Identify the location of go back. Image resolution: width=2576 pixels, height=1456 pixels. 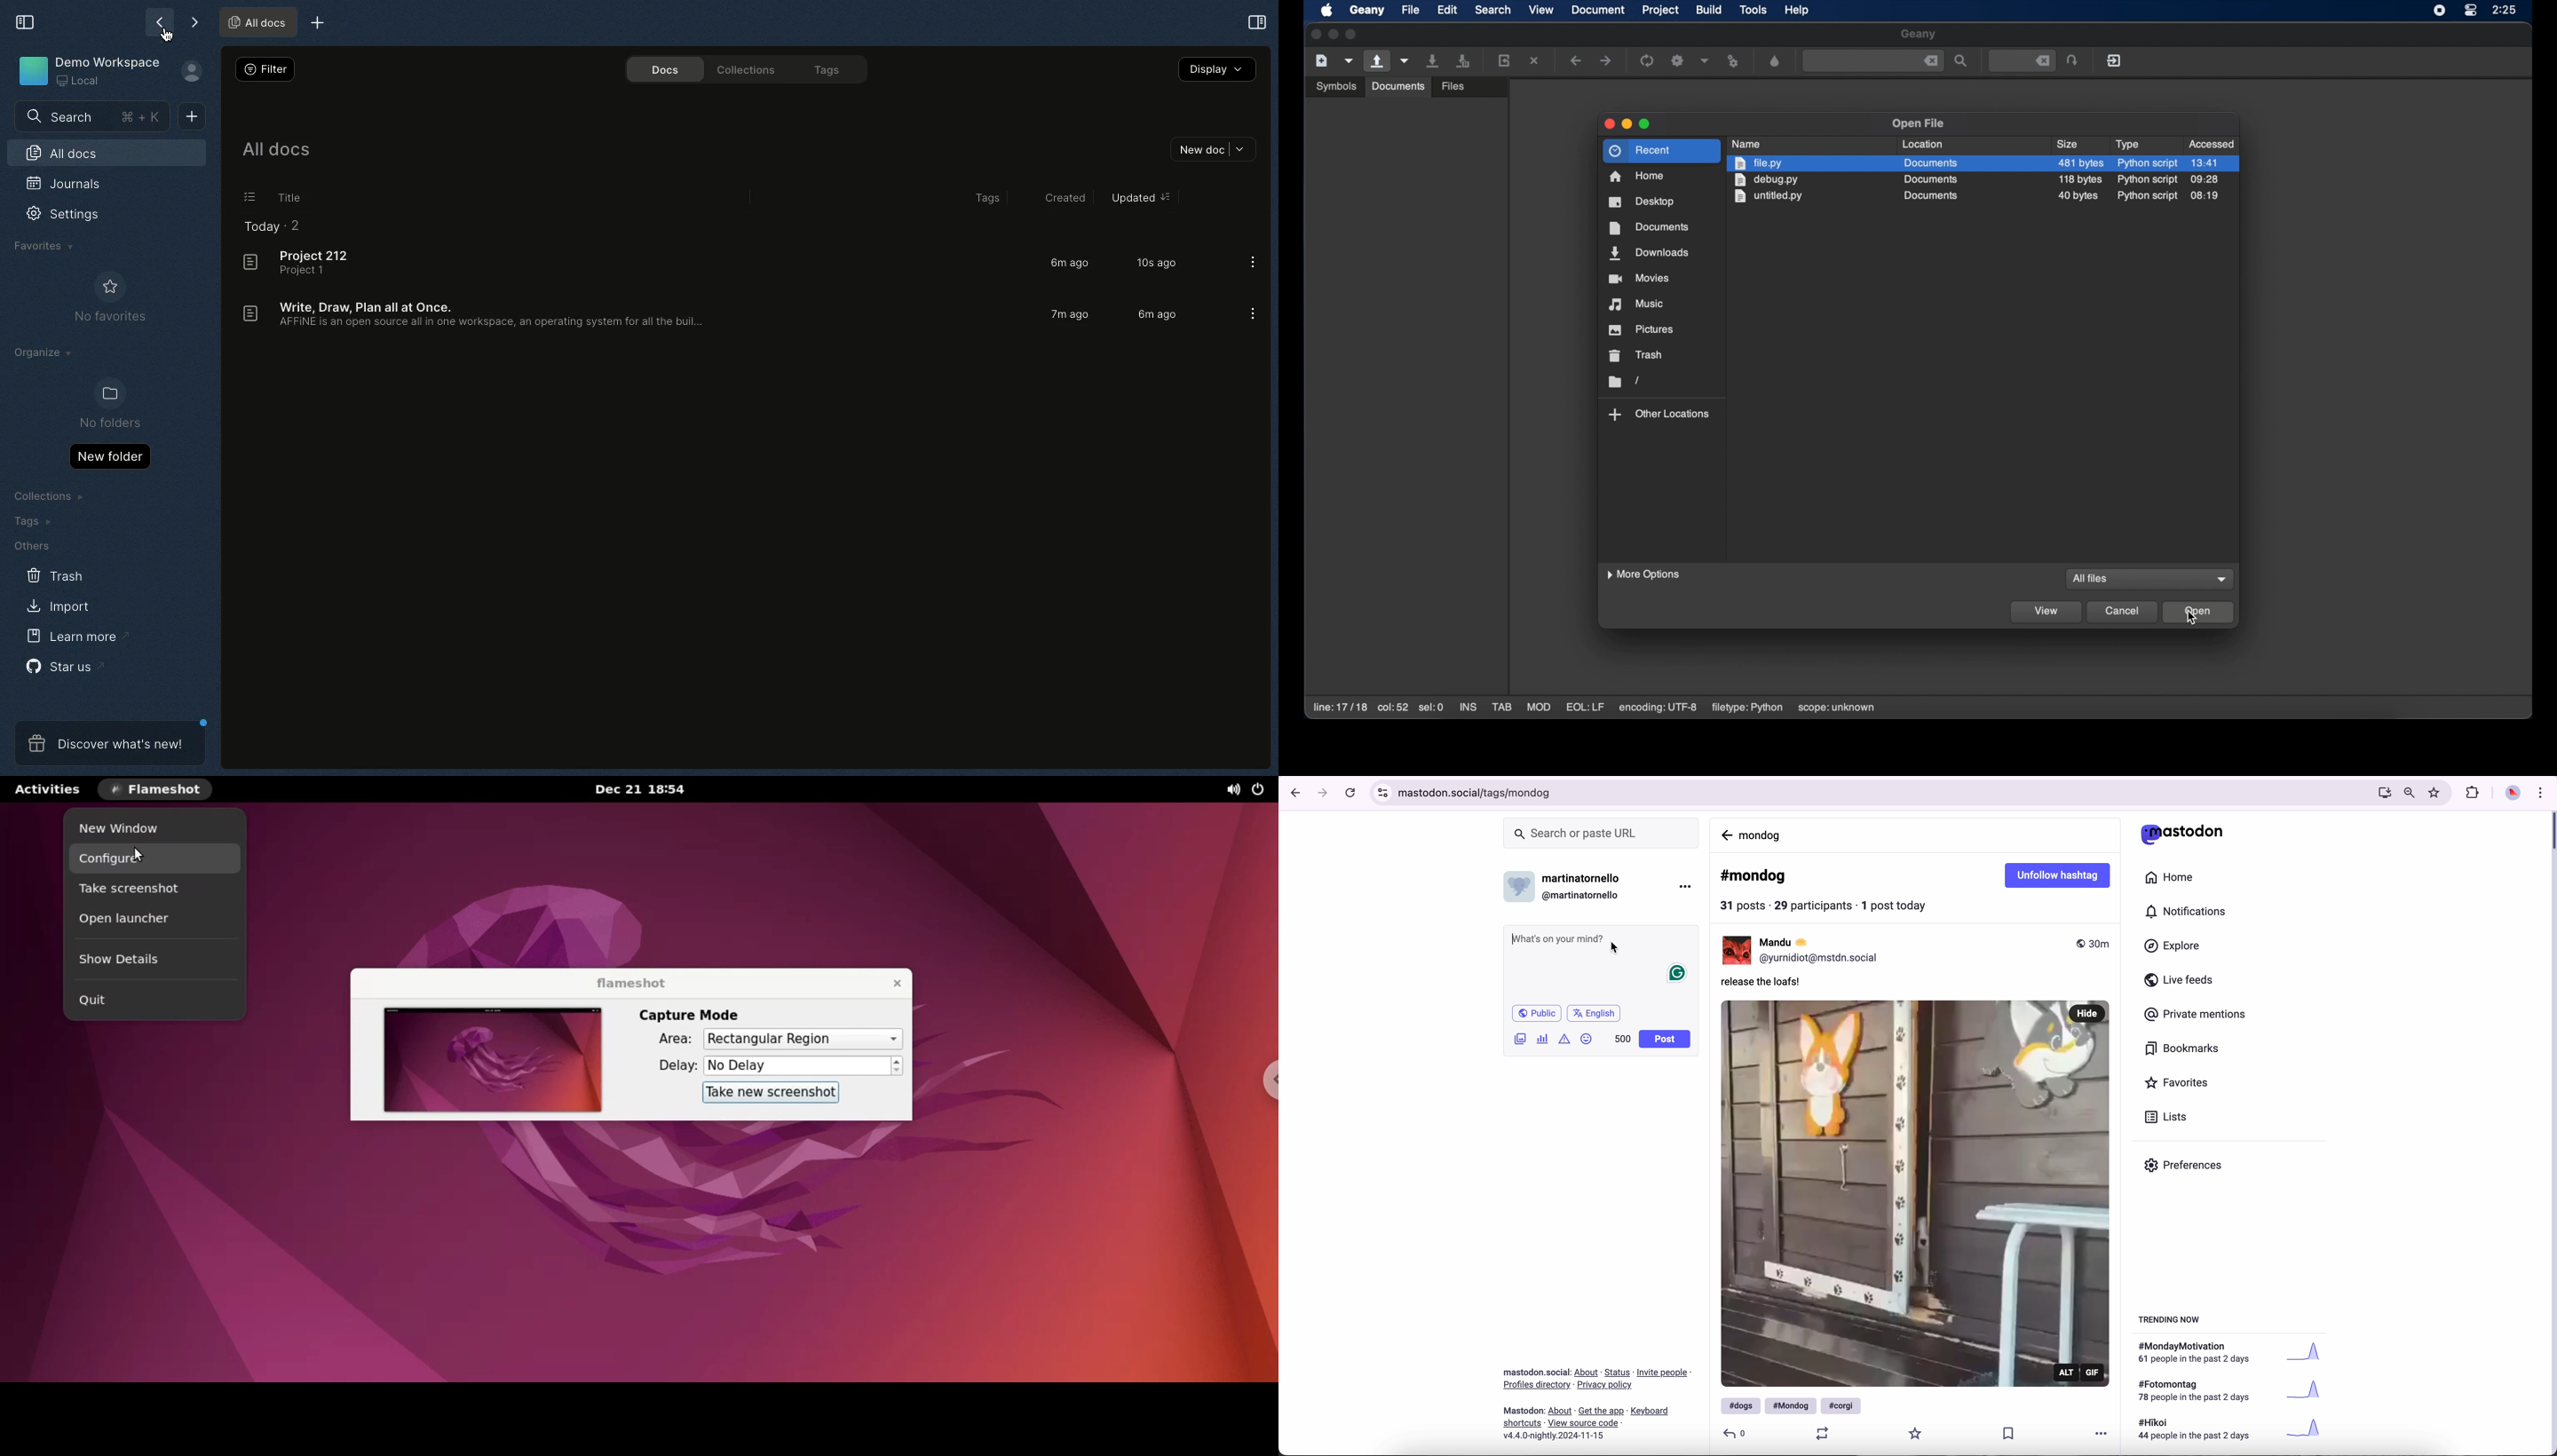
(162, 63).